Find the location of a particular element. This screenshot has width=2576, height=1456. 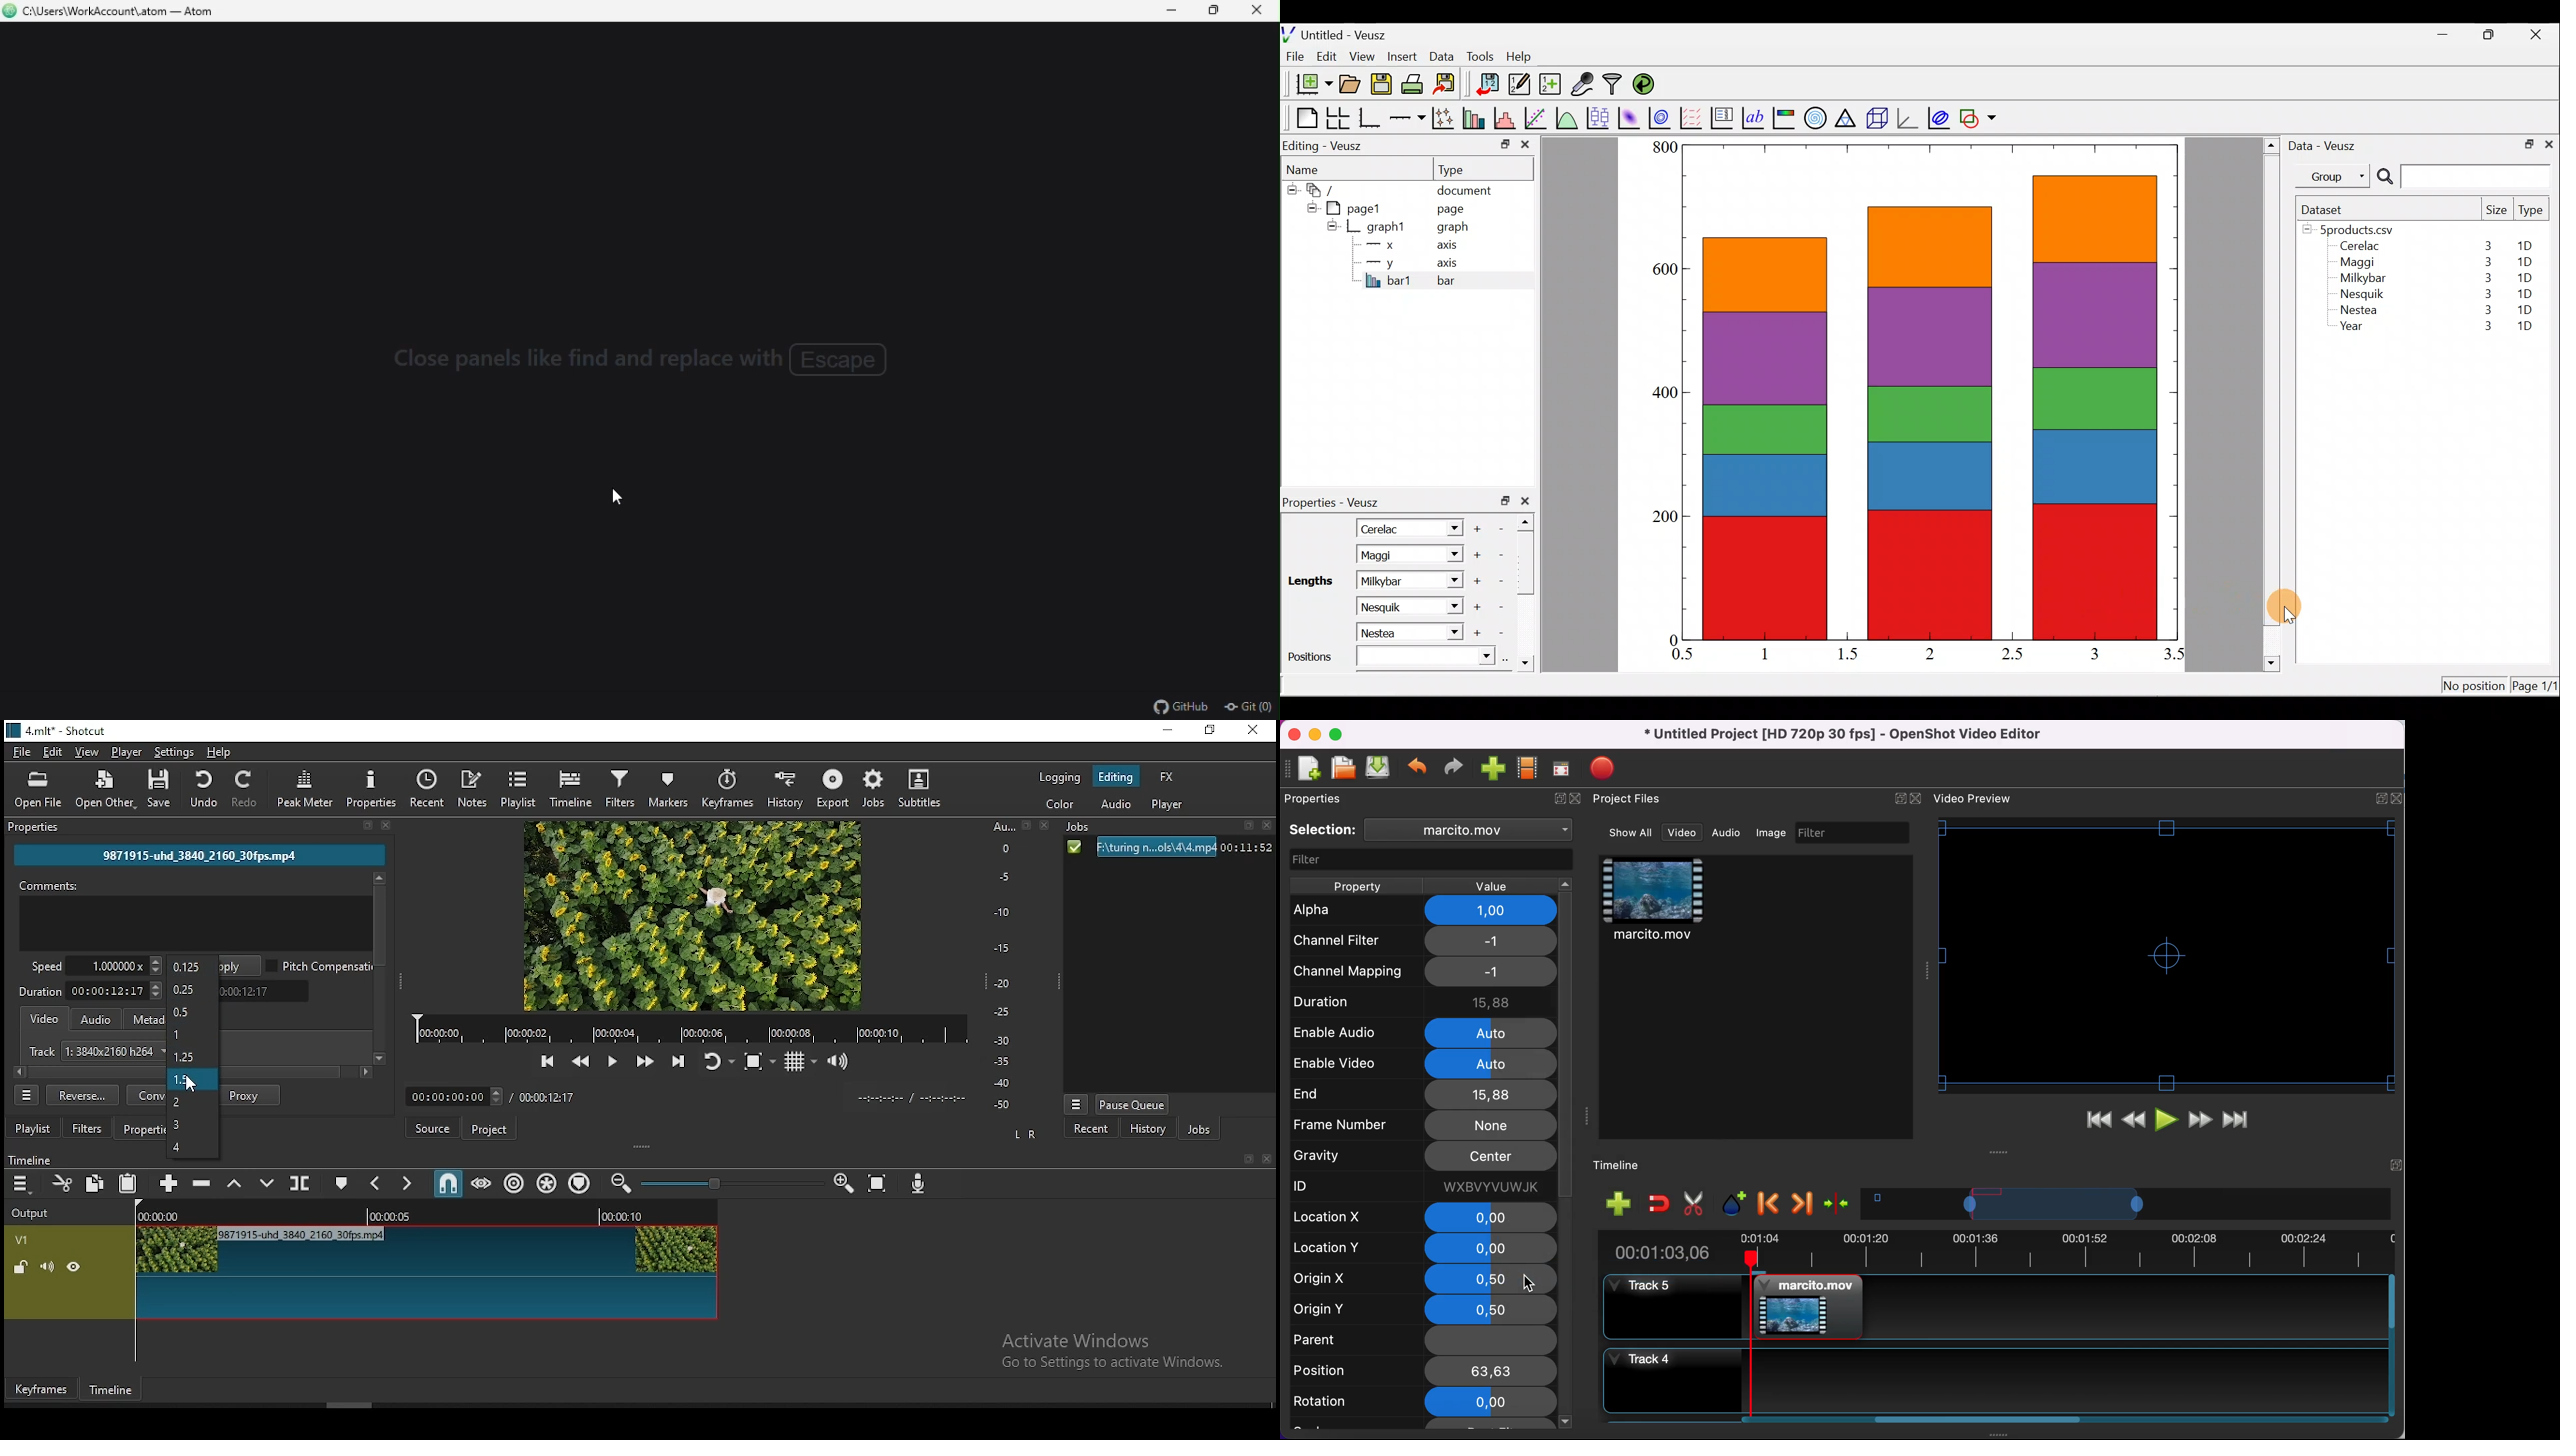

1 is located at coordinates (191, 1035).